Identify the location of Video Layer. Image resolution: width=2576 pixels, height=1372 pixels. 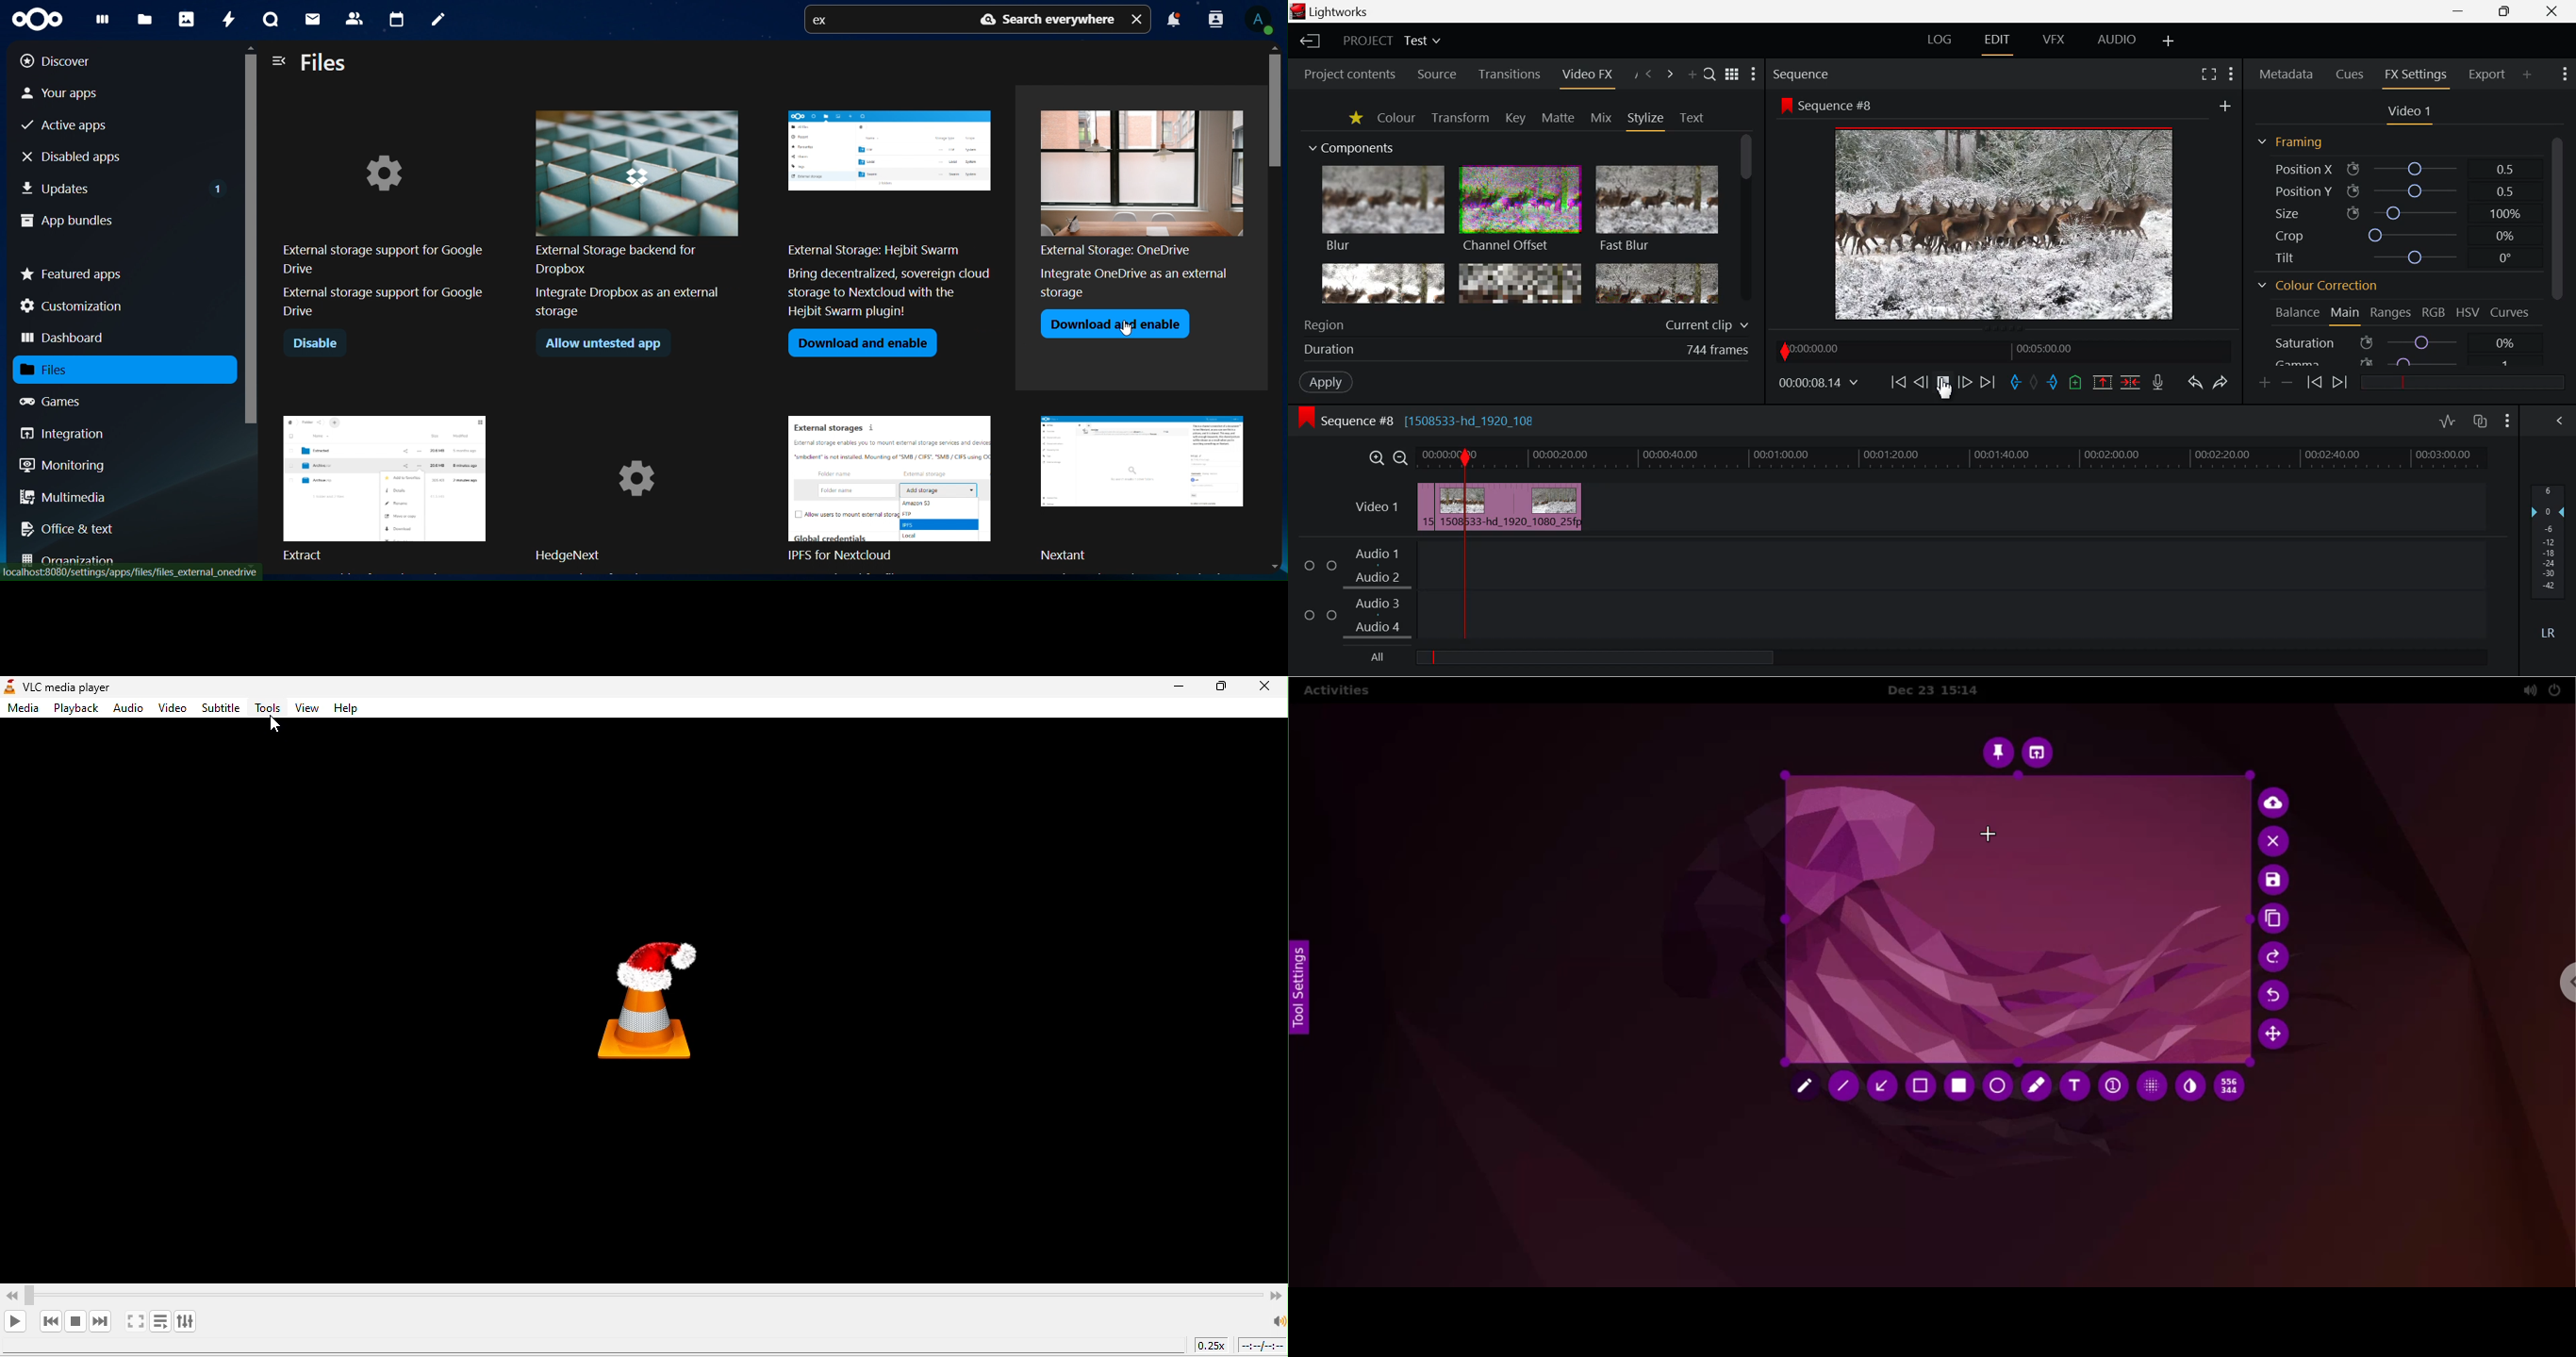
(1376, 509).